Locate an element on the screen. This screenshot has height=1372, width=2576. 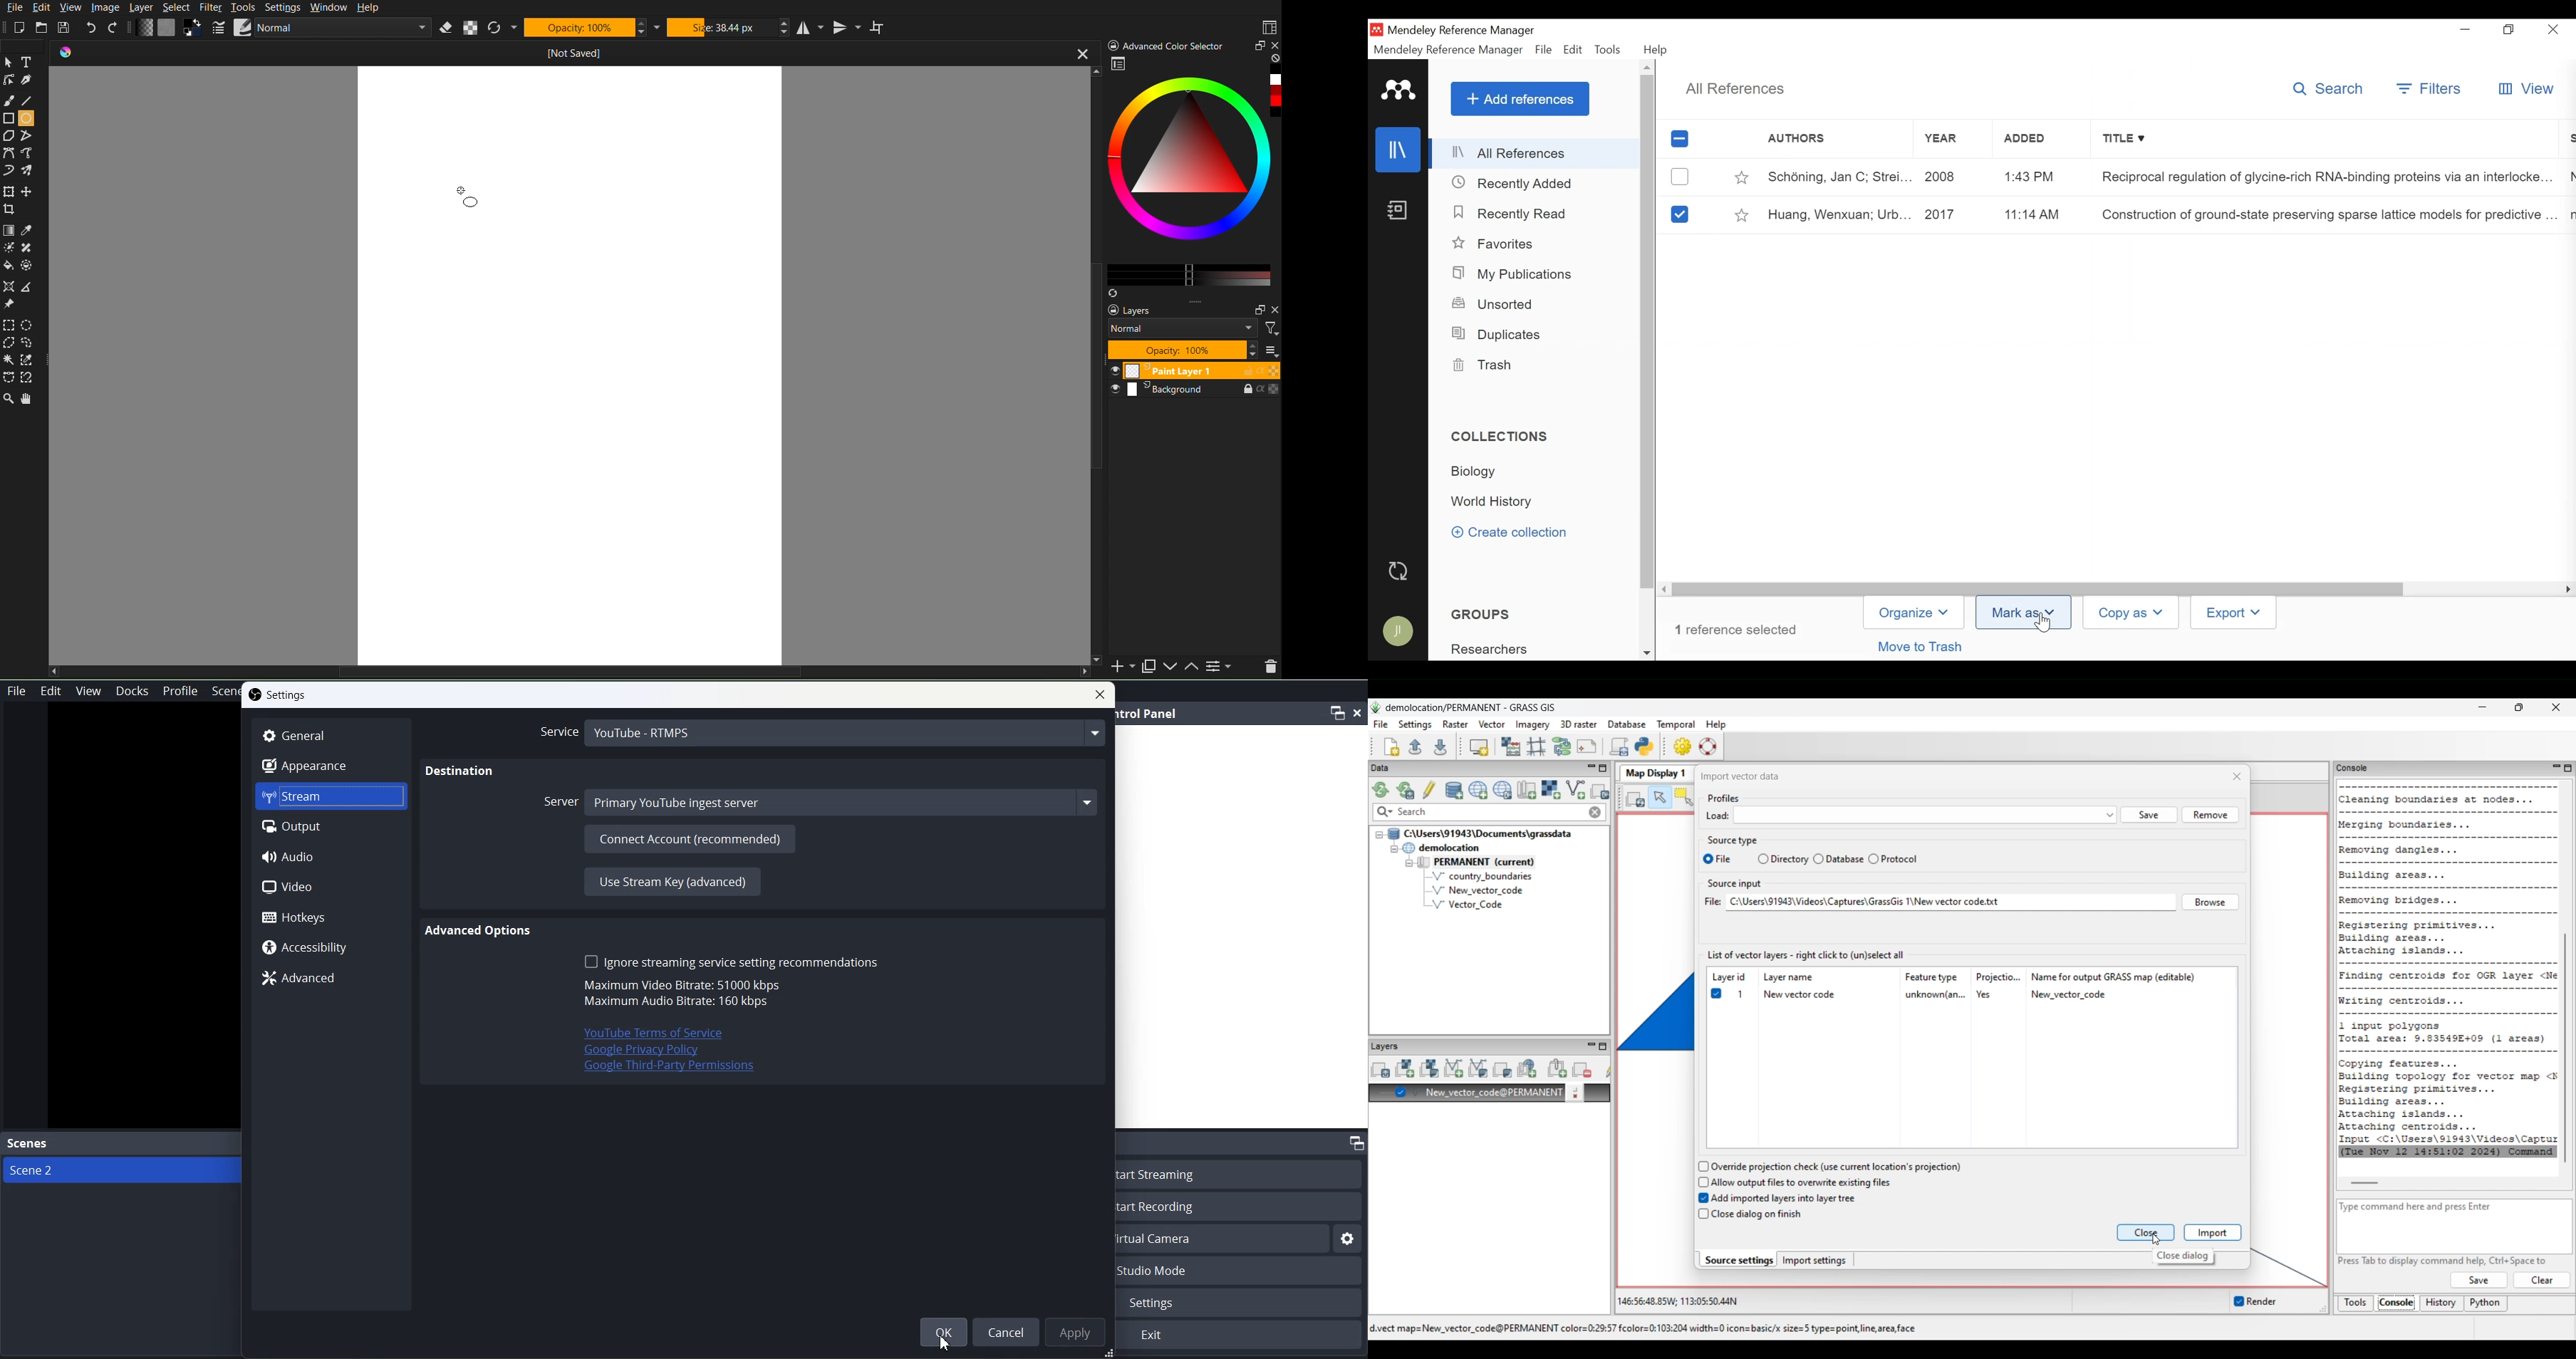
All References is located at coordinates (1535, 154).